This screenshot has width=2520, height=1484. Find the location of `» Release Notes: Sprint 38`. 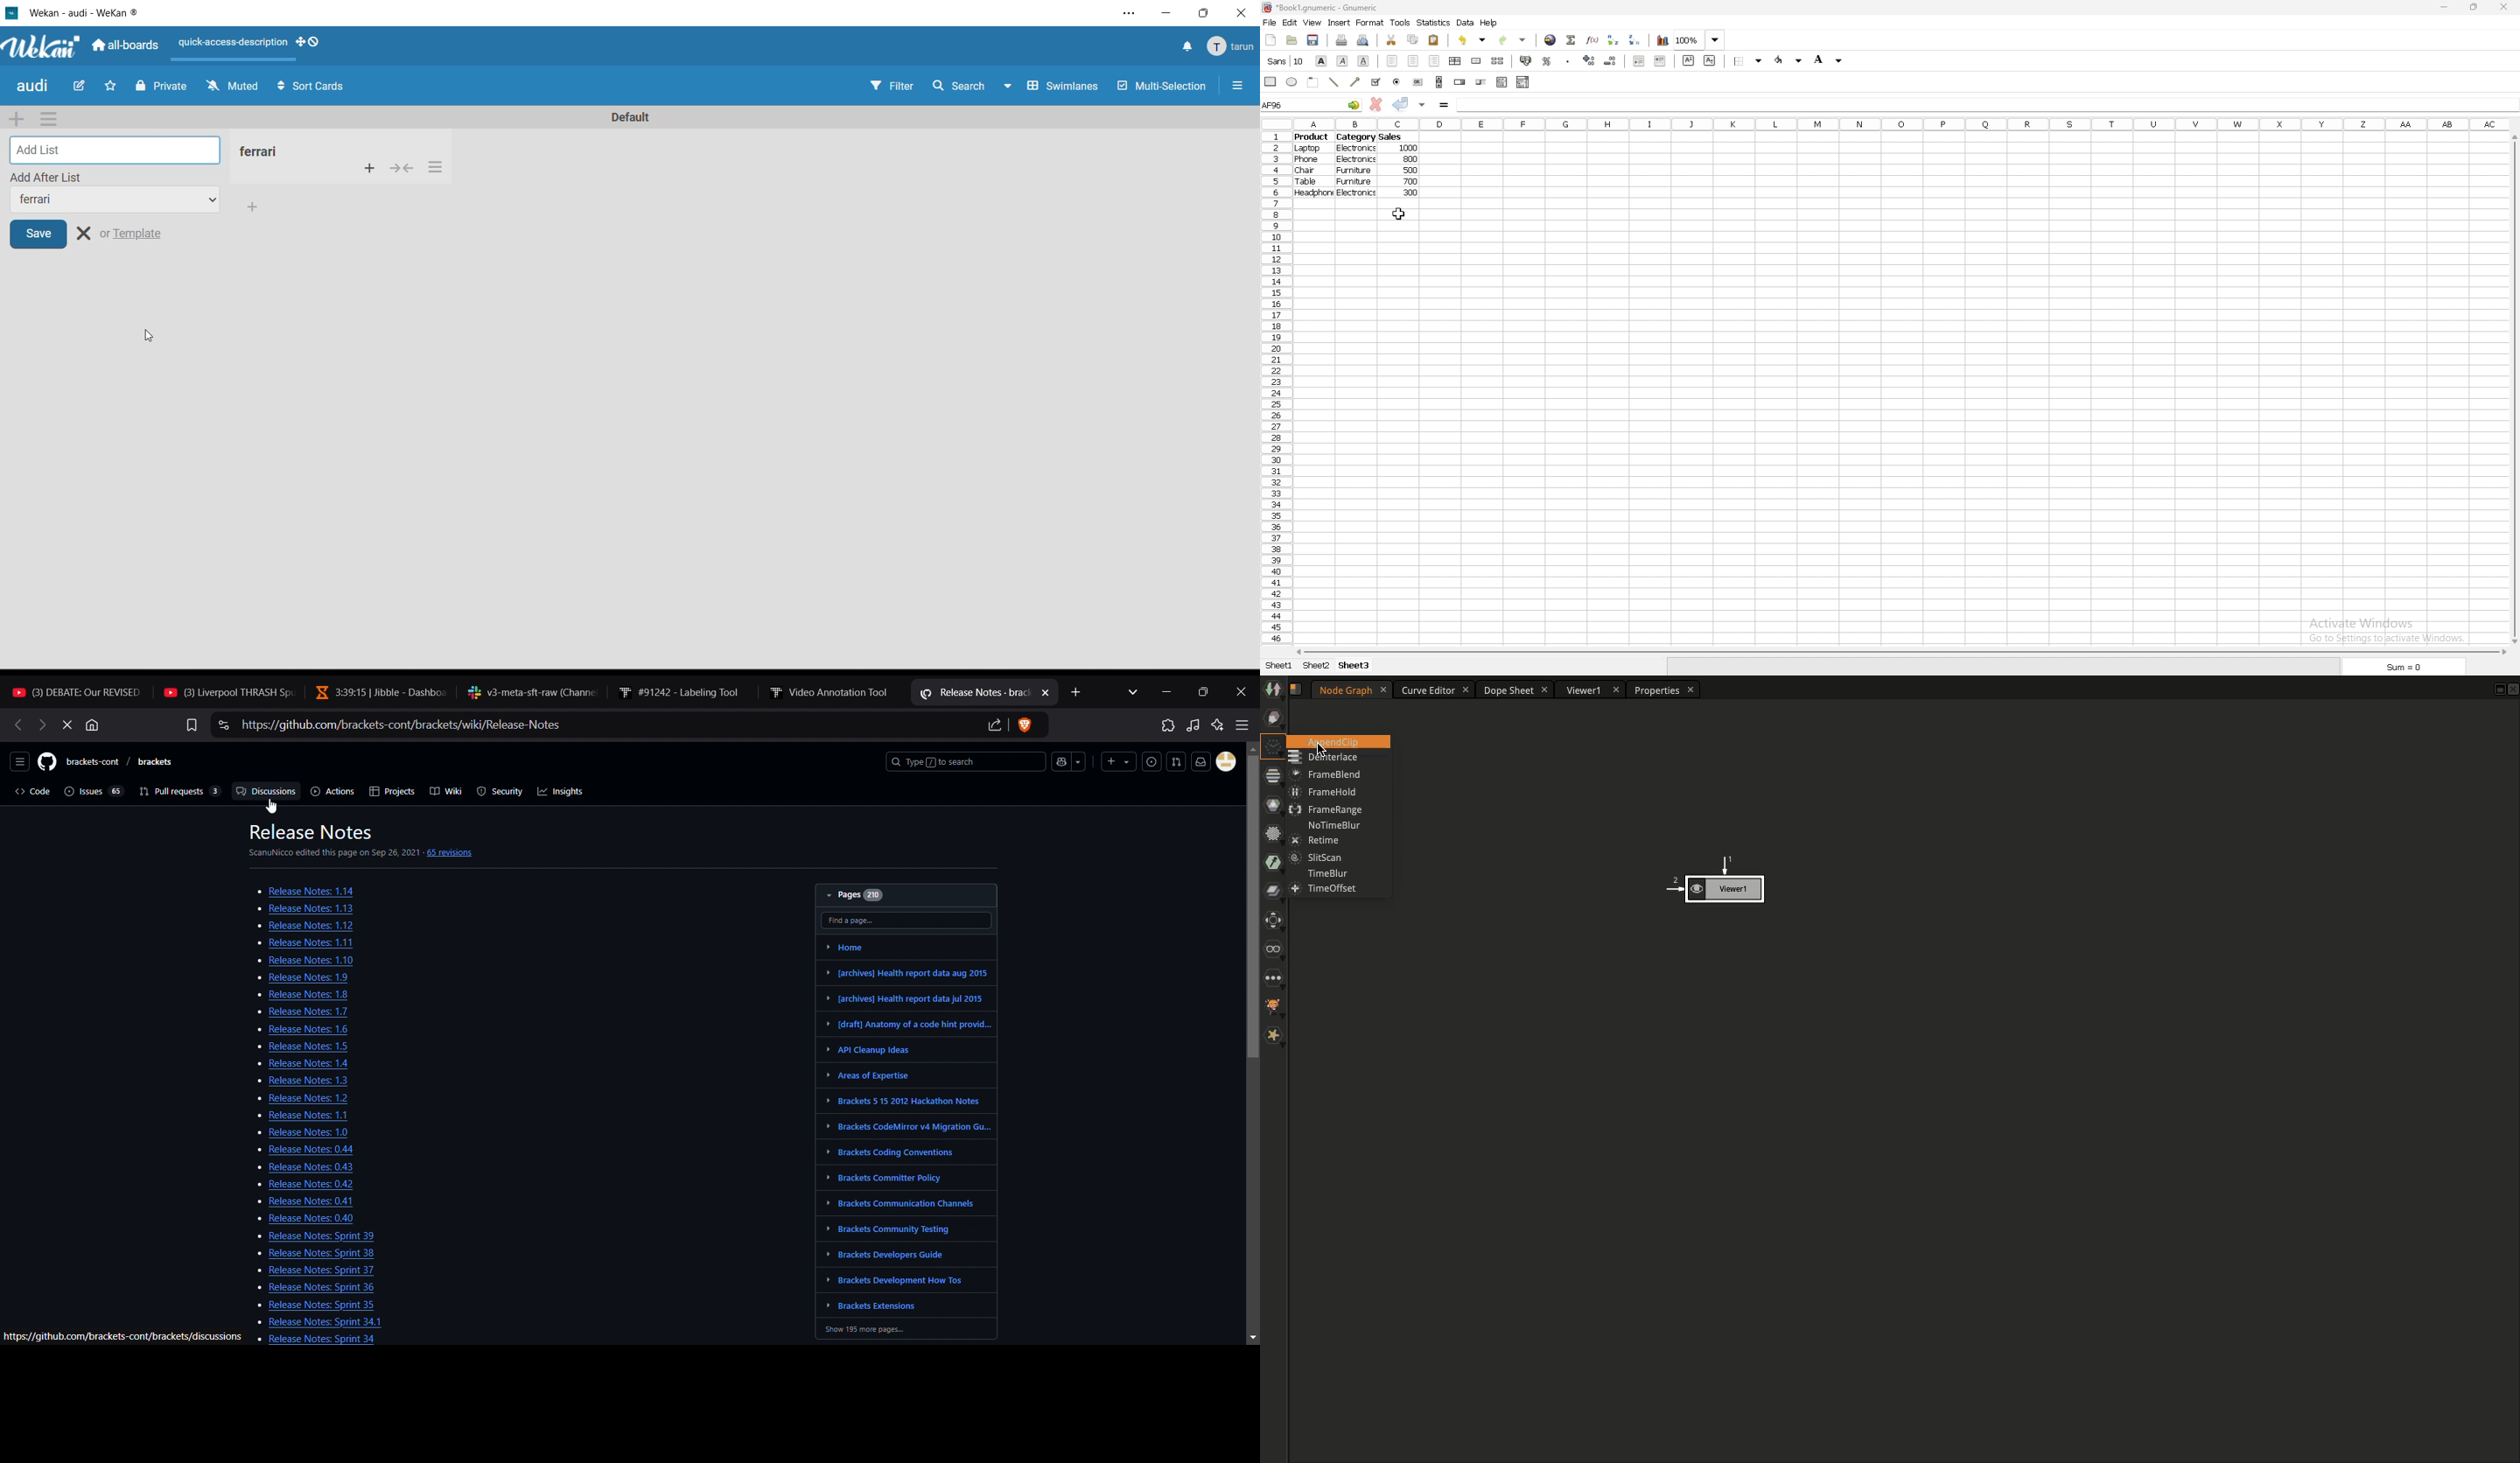

» Release Notes: Sprint 38 is located at coordinates (296, 1253).